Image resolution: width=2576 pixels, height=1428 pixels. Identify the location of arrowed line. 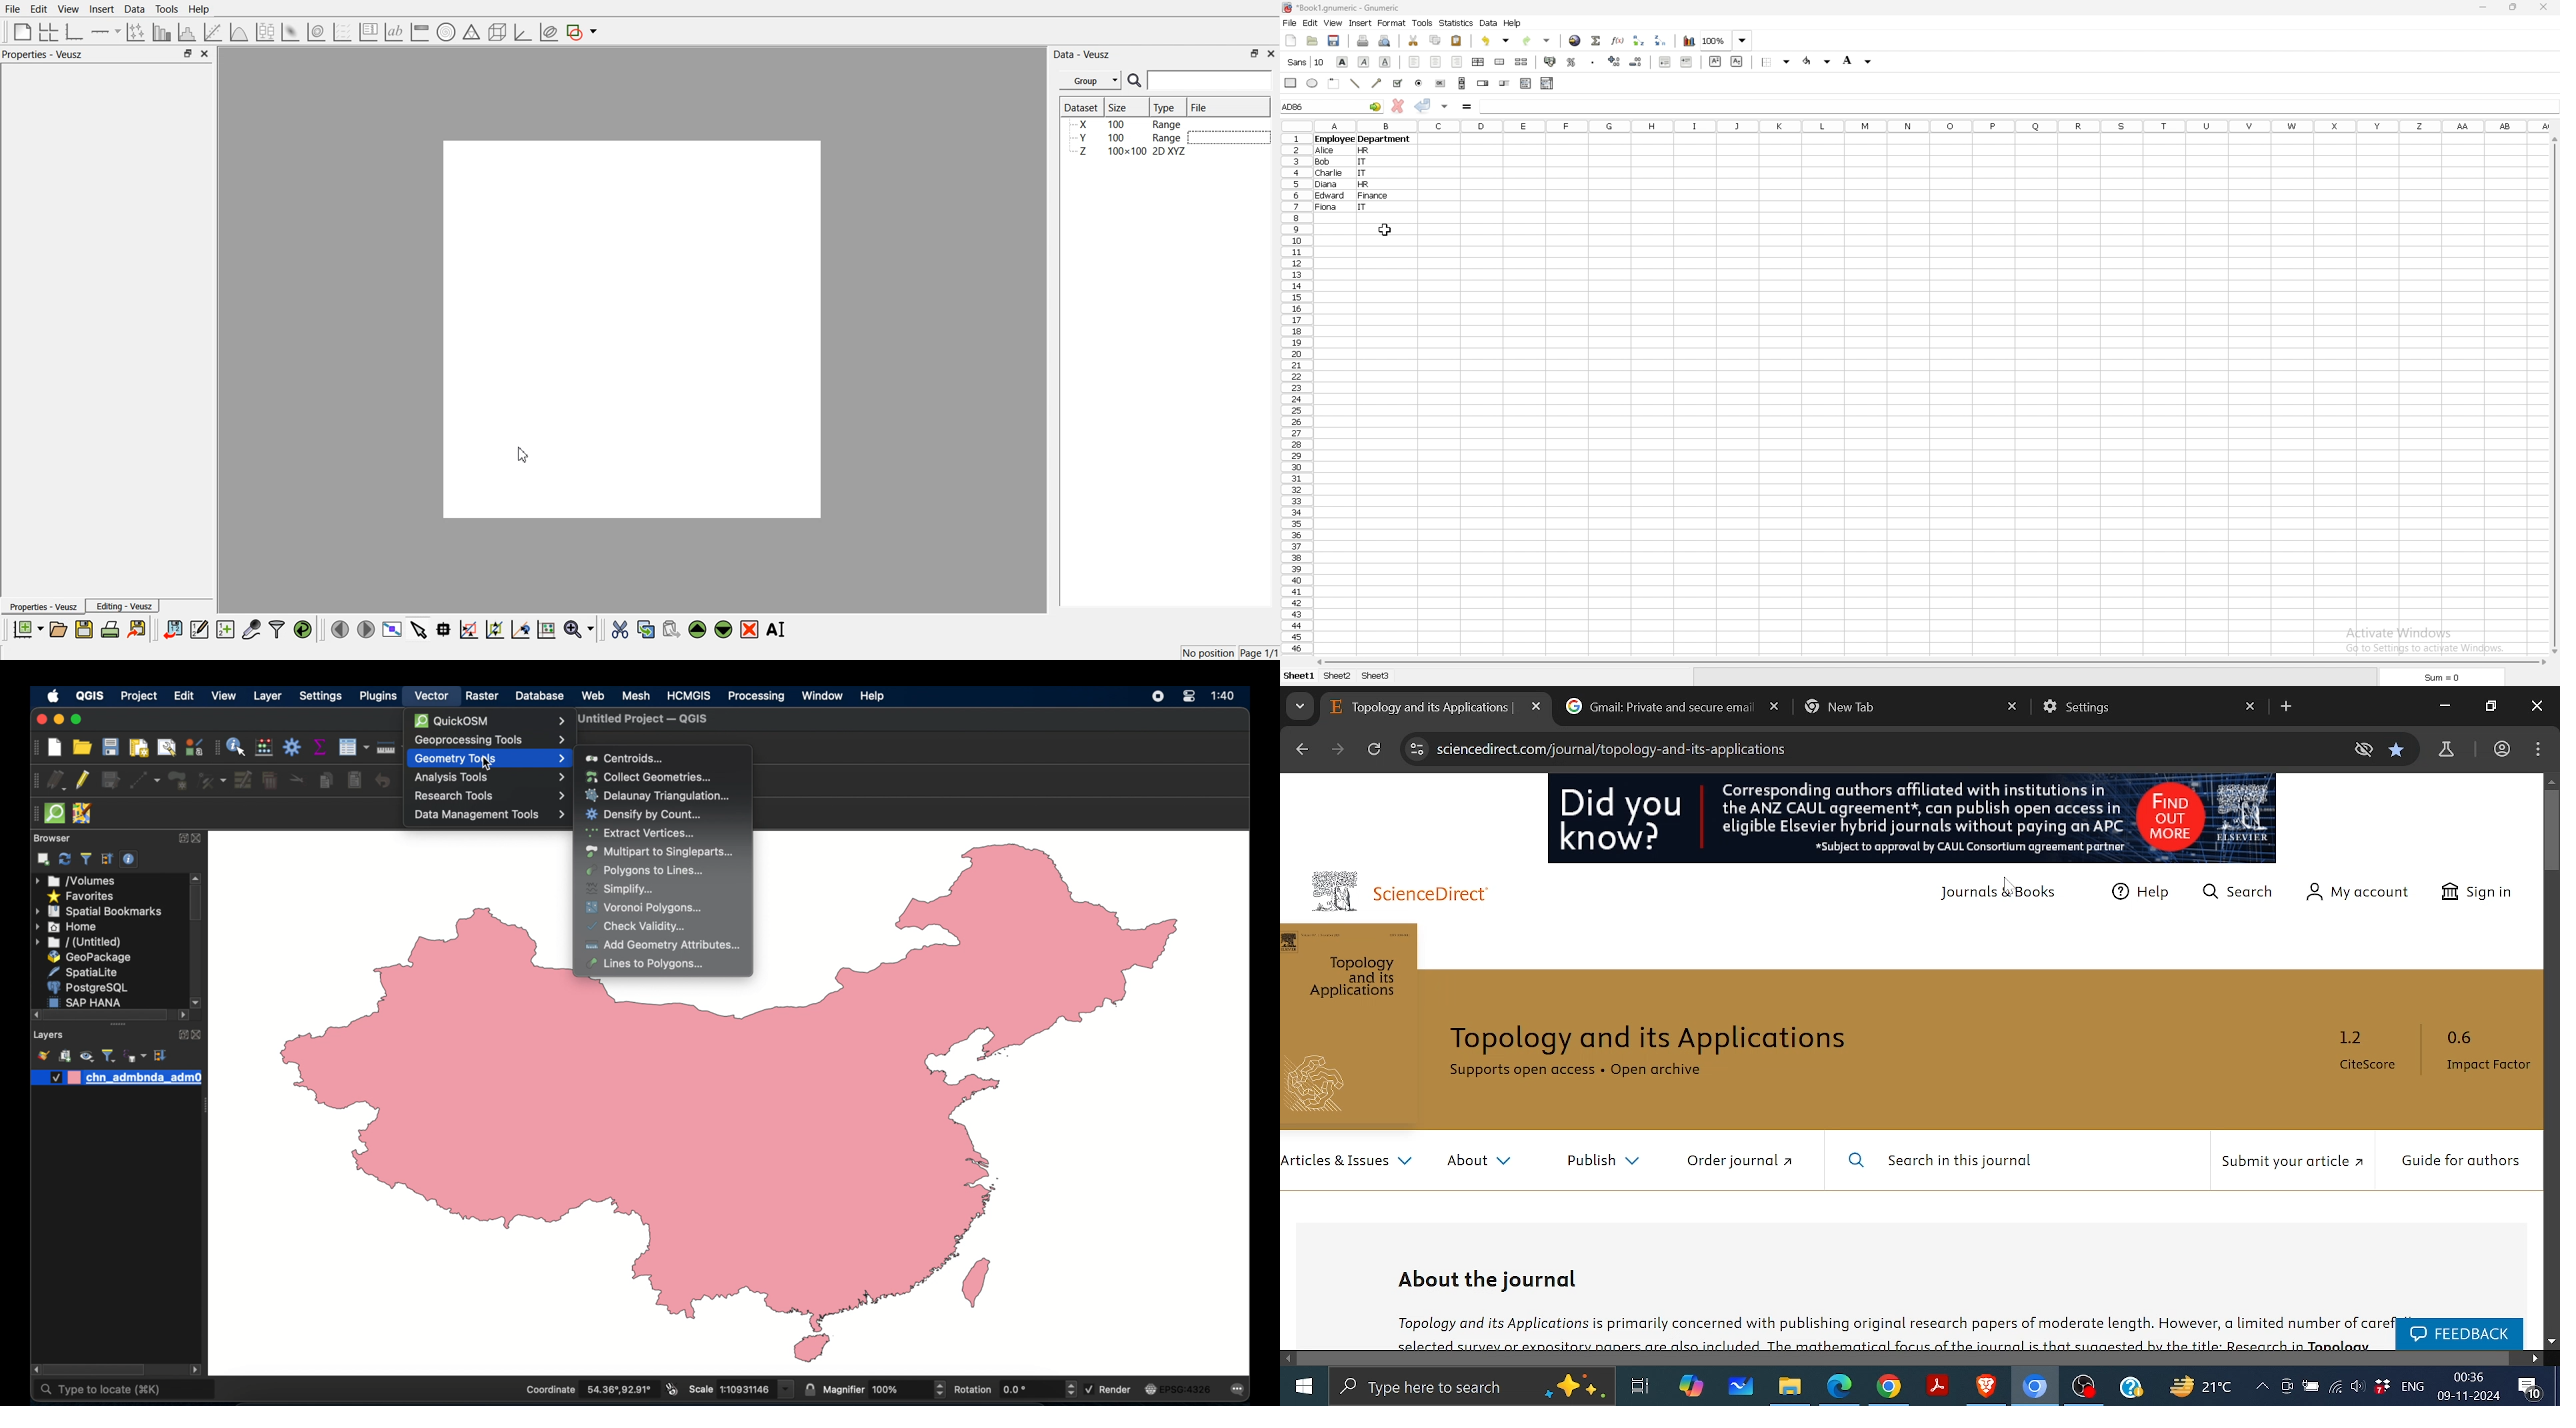
(1377, 83).